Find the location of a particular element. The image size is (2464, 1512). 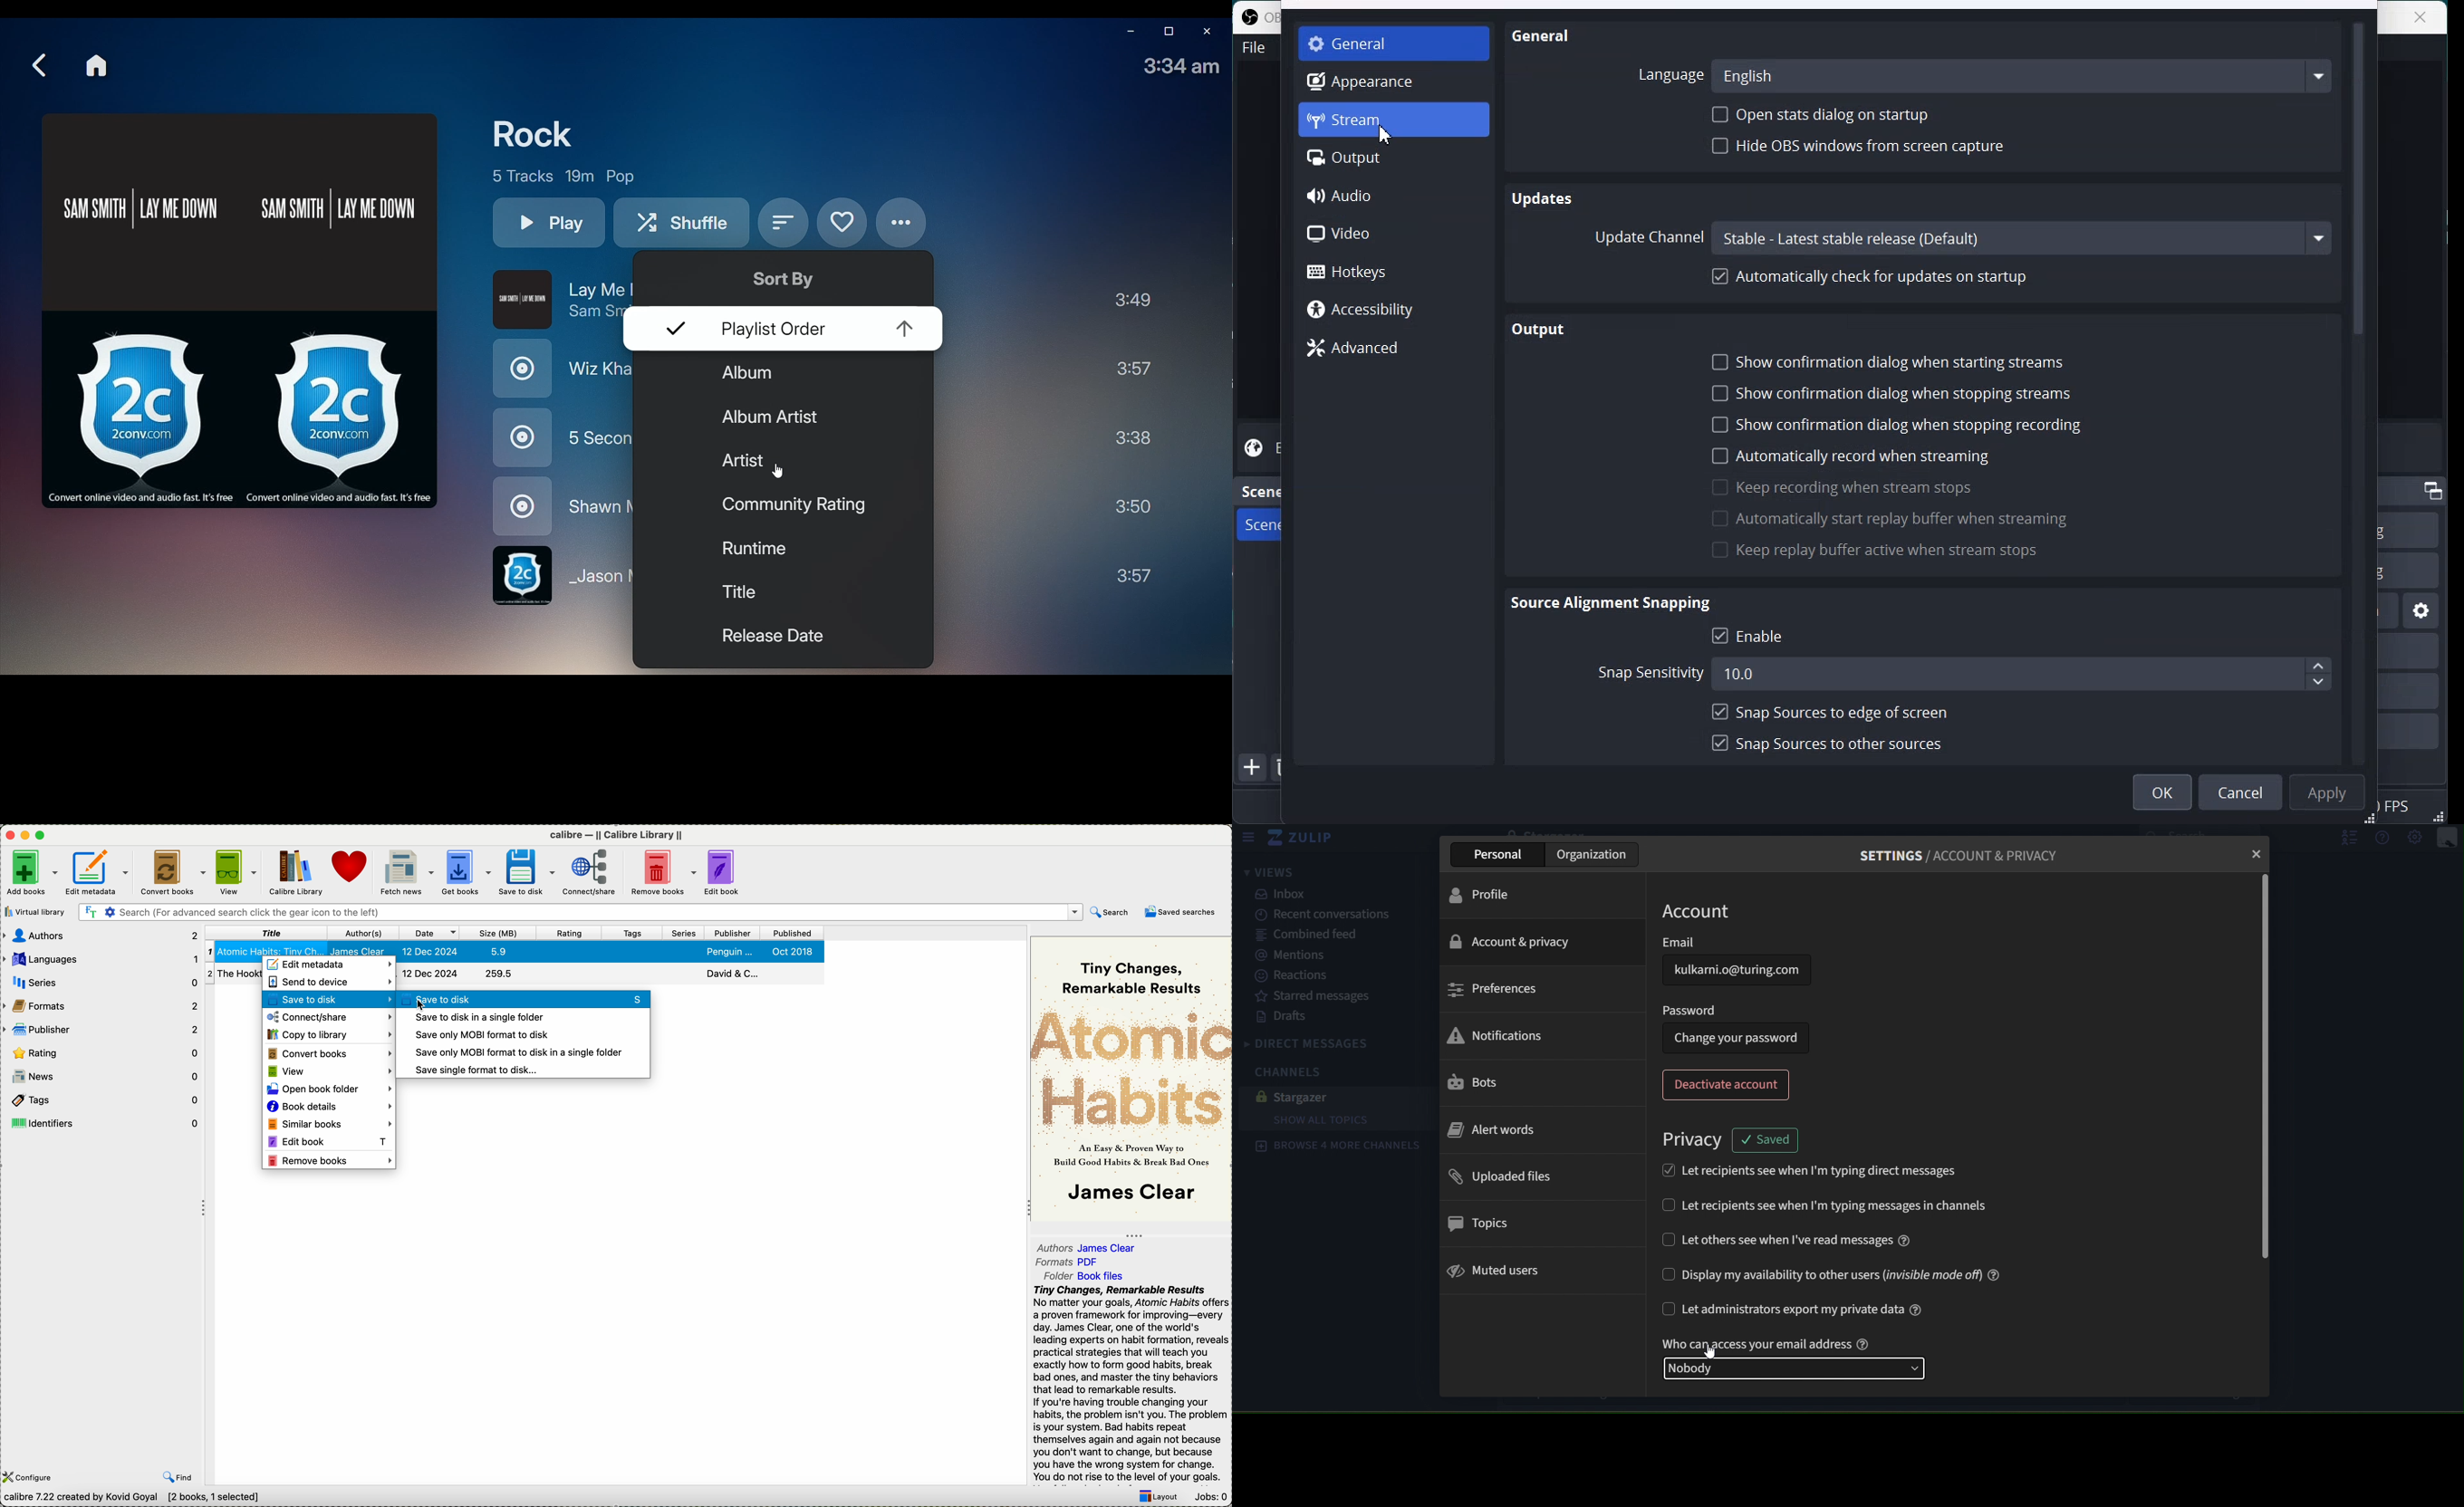

views is located at coordinates (1266, 873).